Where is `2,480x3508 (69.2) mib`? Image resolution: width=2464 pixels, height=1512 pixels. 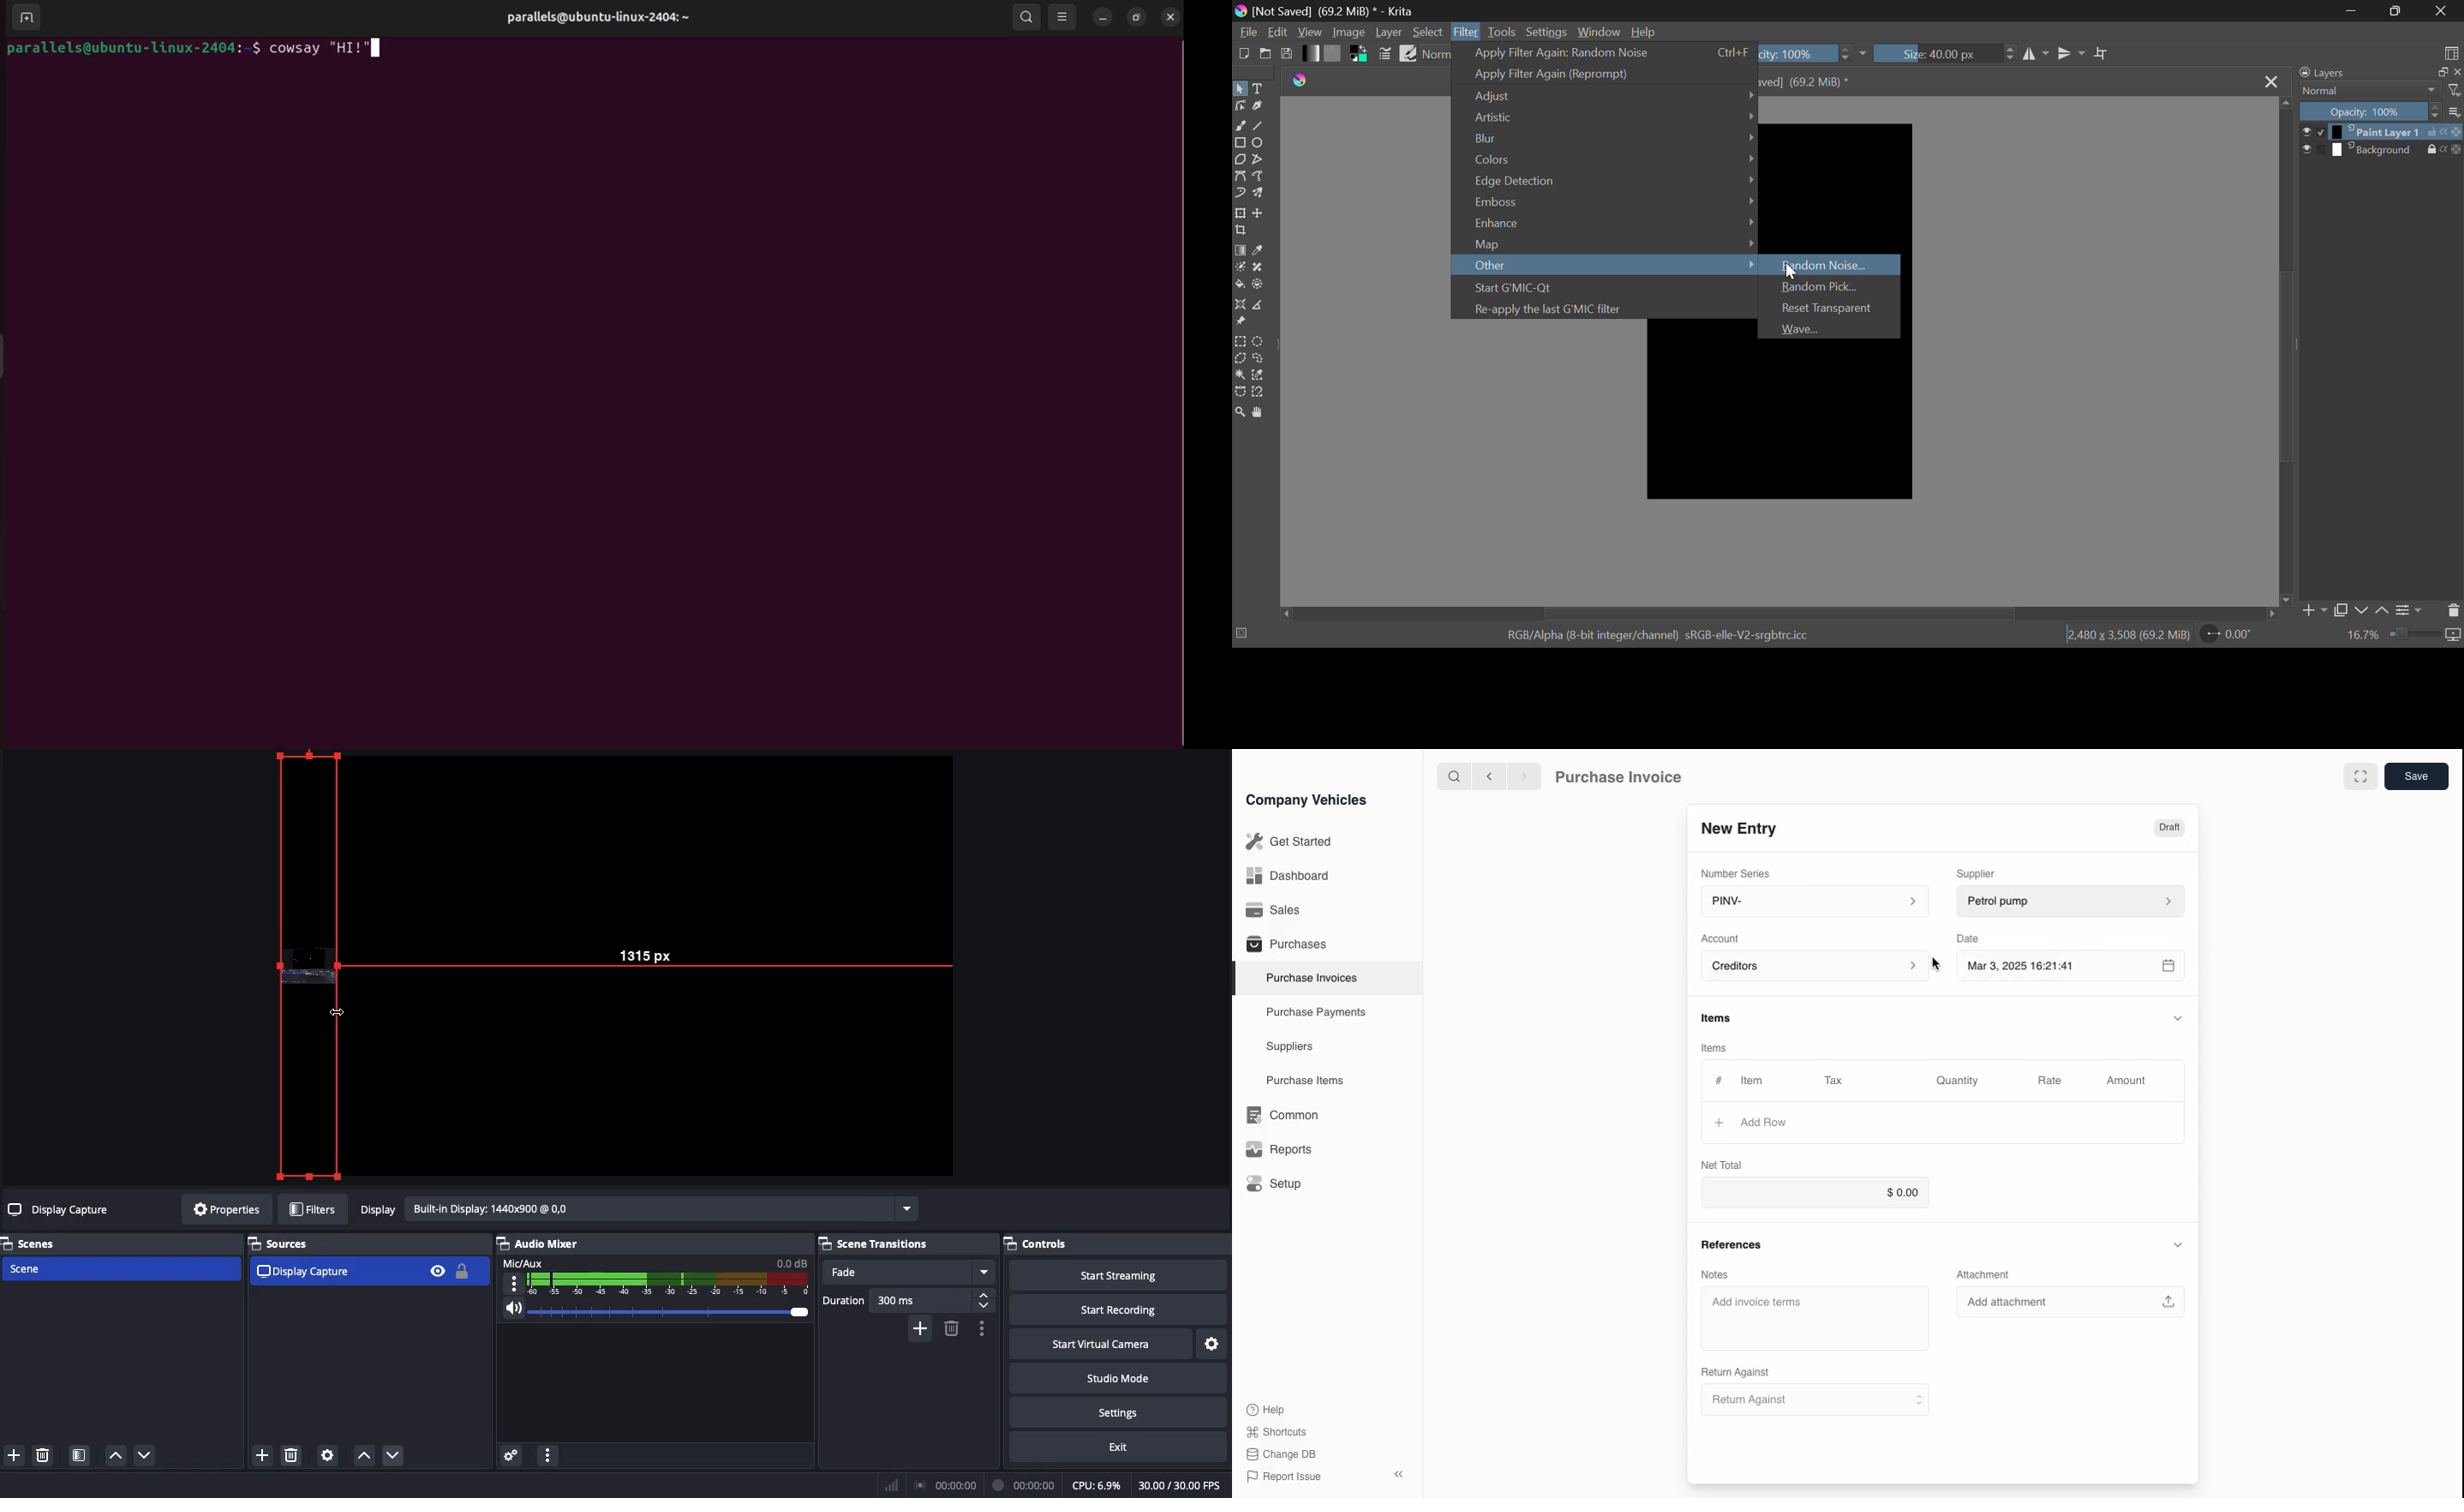 2,480x3508 (69.2) mib is located at coordinates (2124, 637).